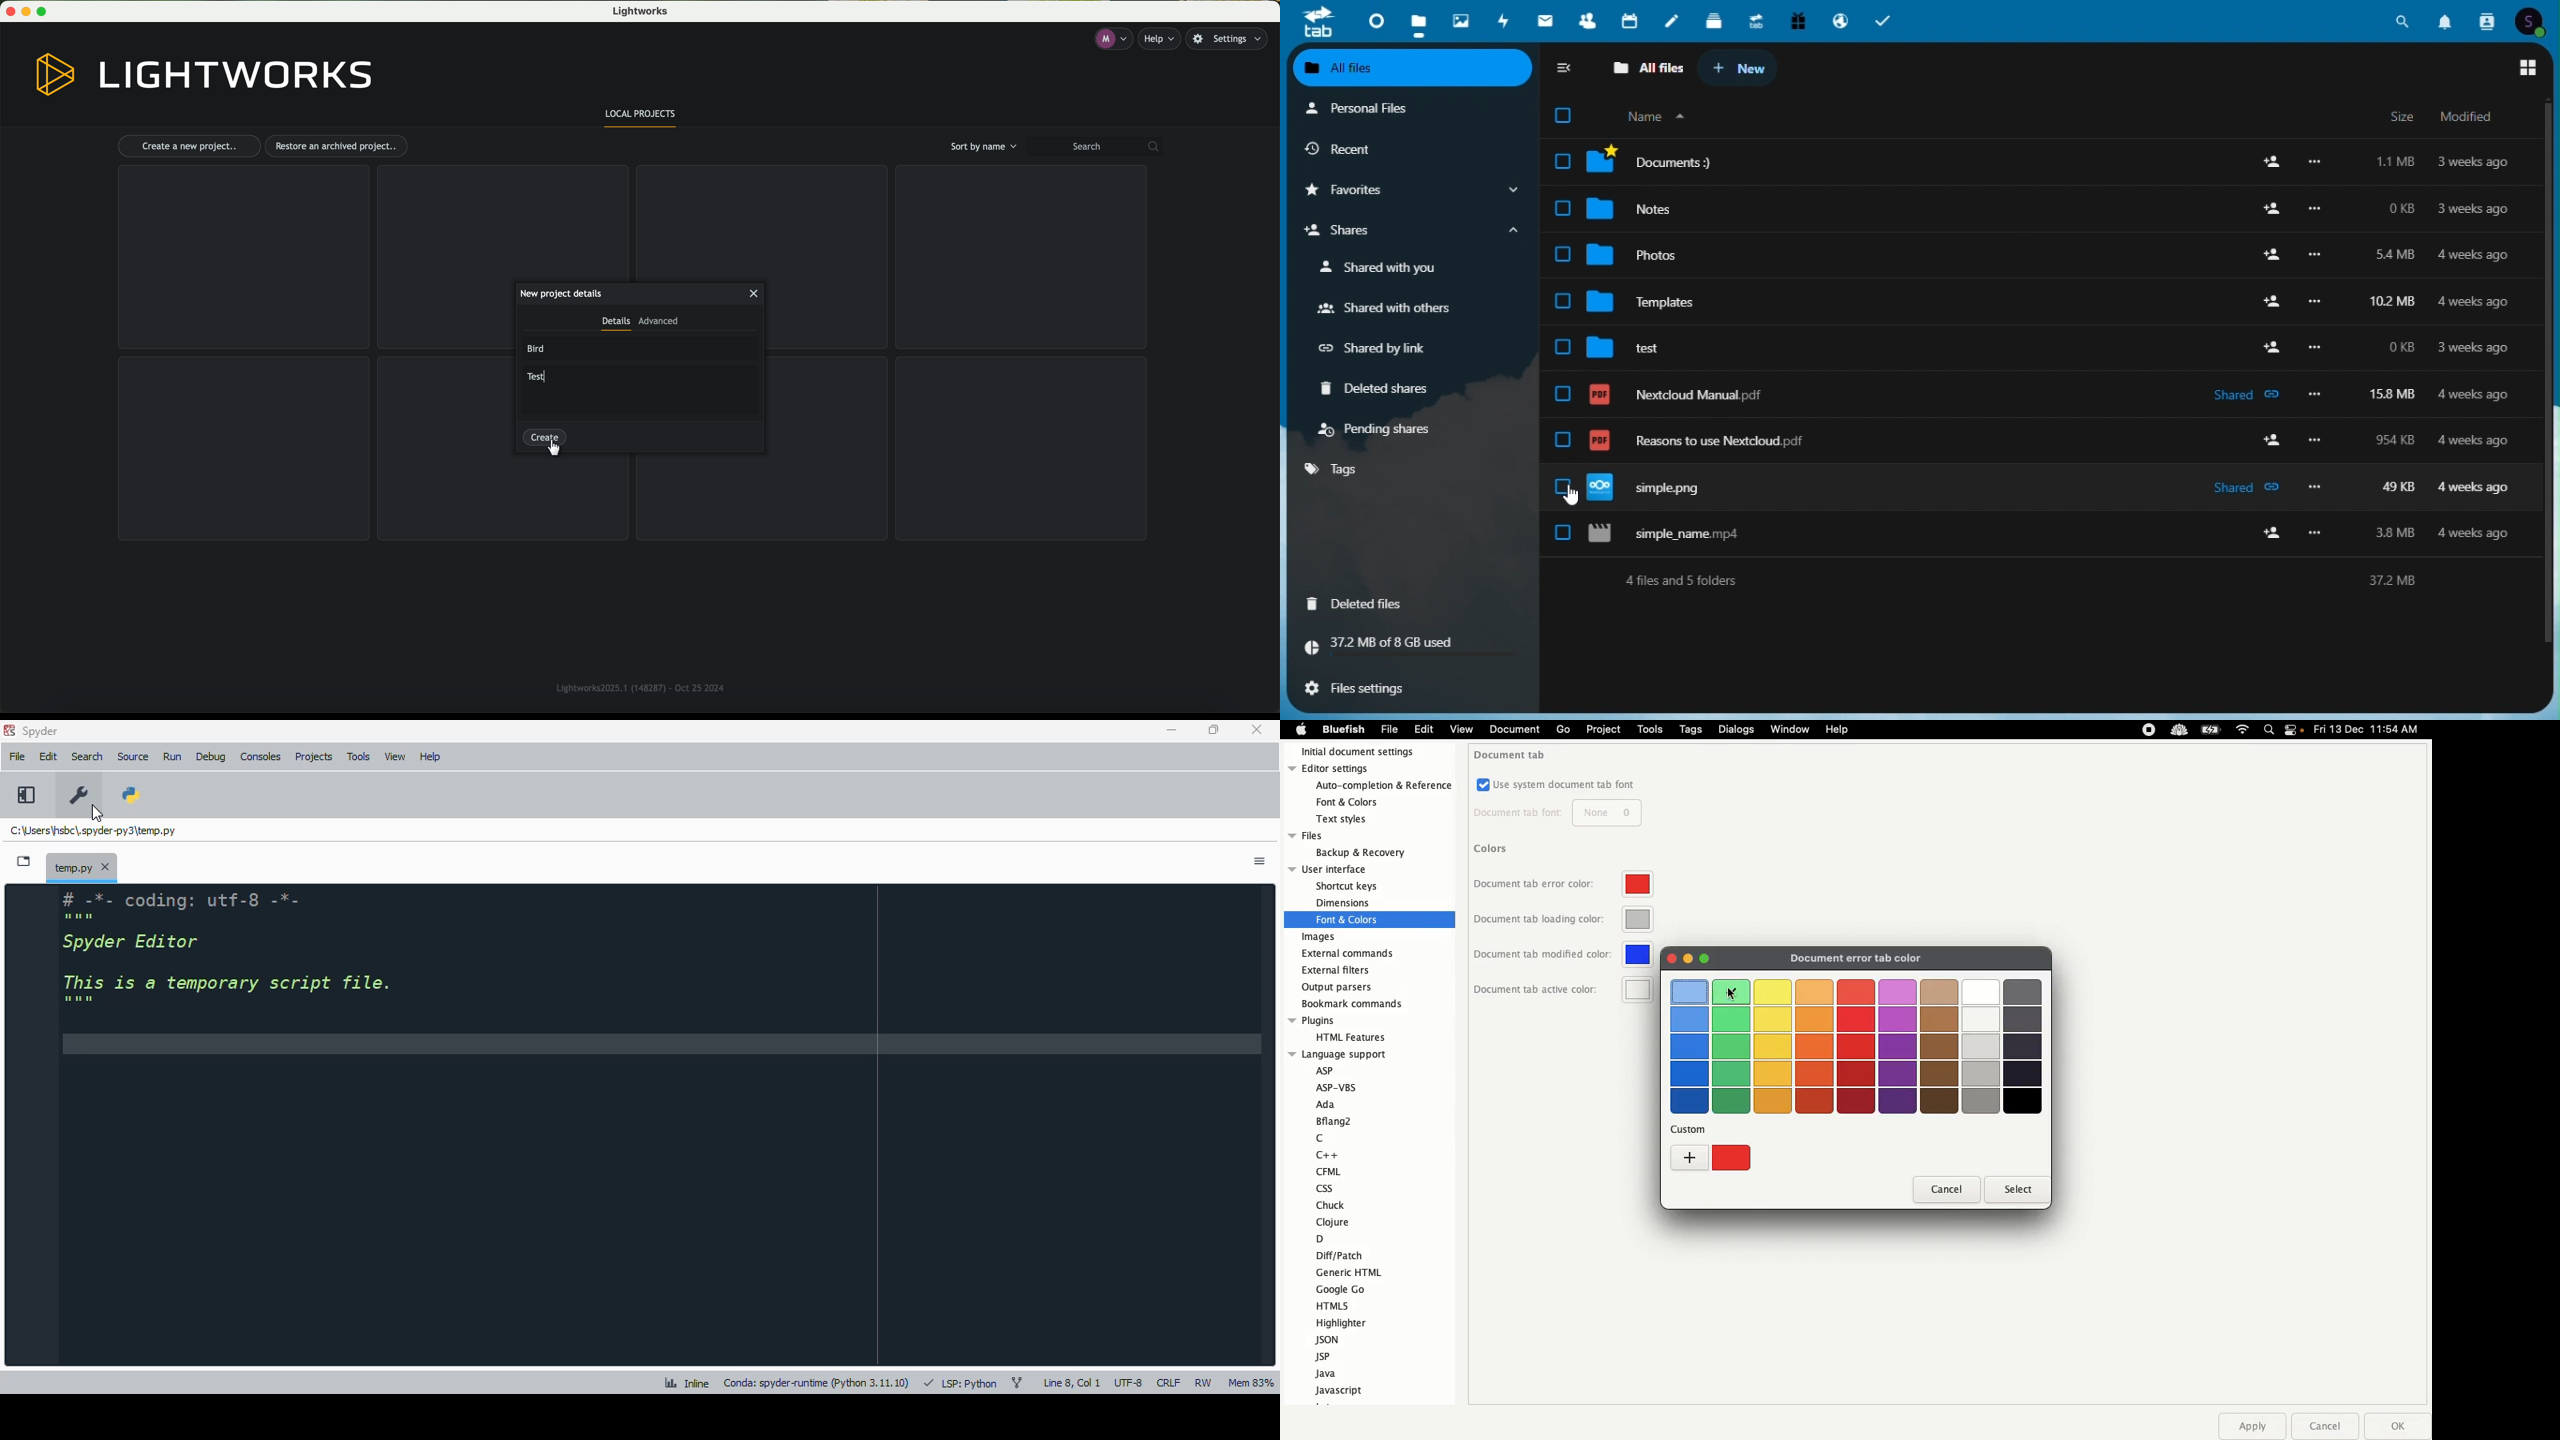 Image resolution: width=2576 pixels, height=1456 pixels. What do you see at coordinates (2042, 162) in the screenshot?
I see `files` at bounding box center [2042, 162].